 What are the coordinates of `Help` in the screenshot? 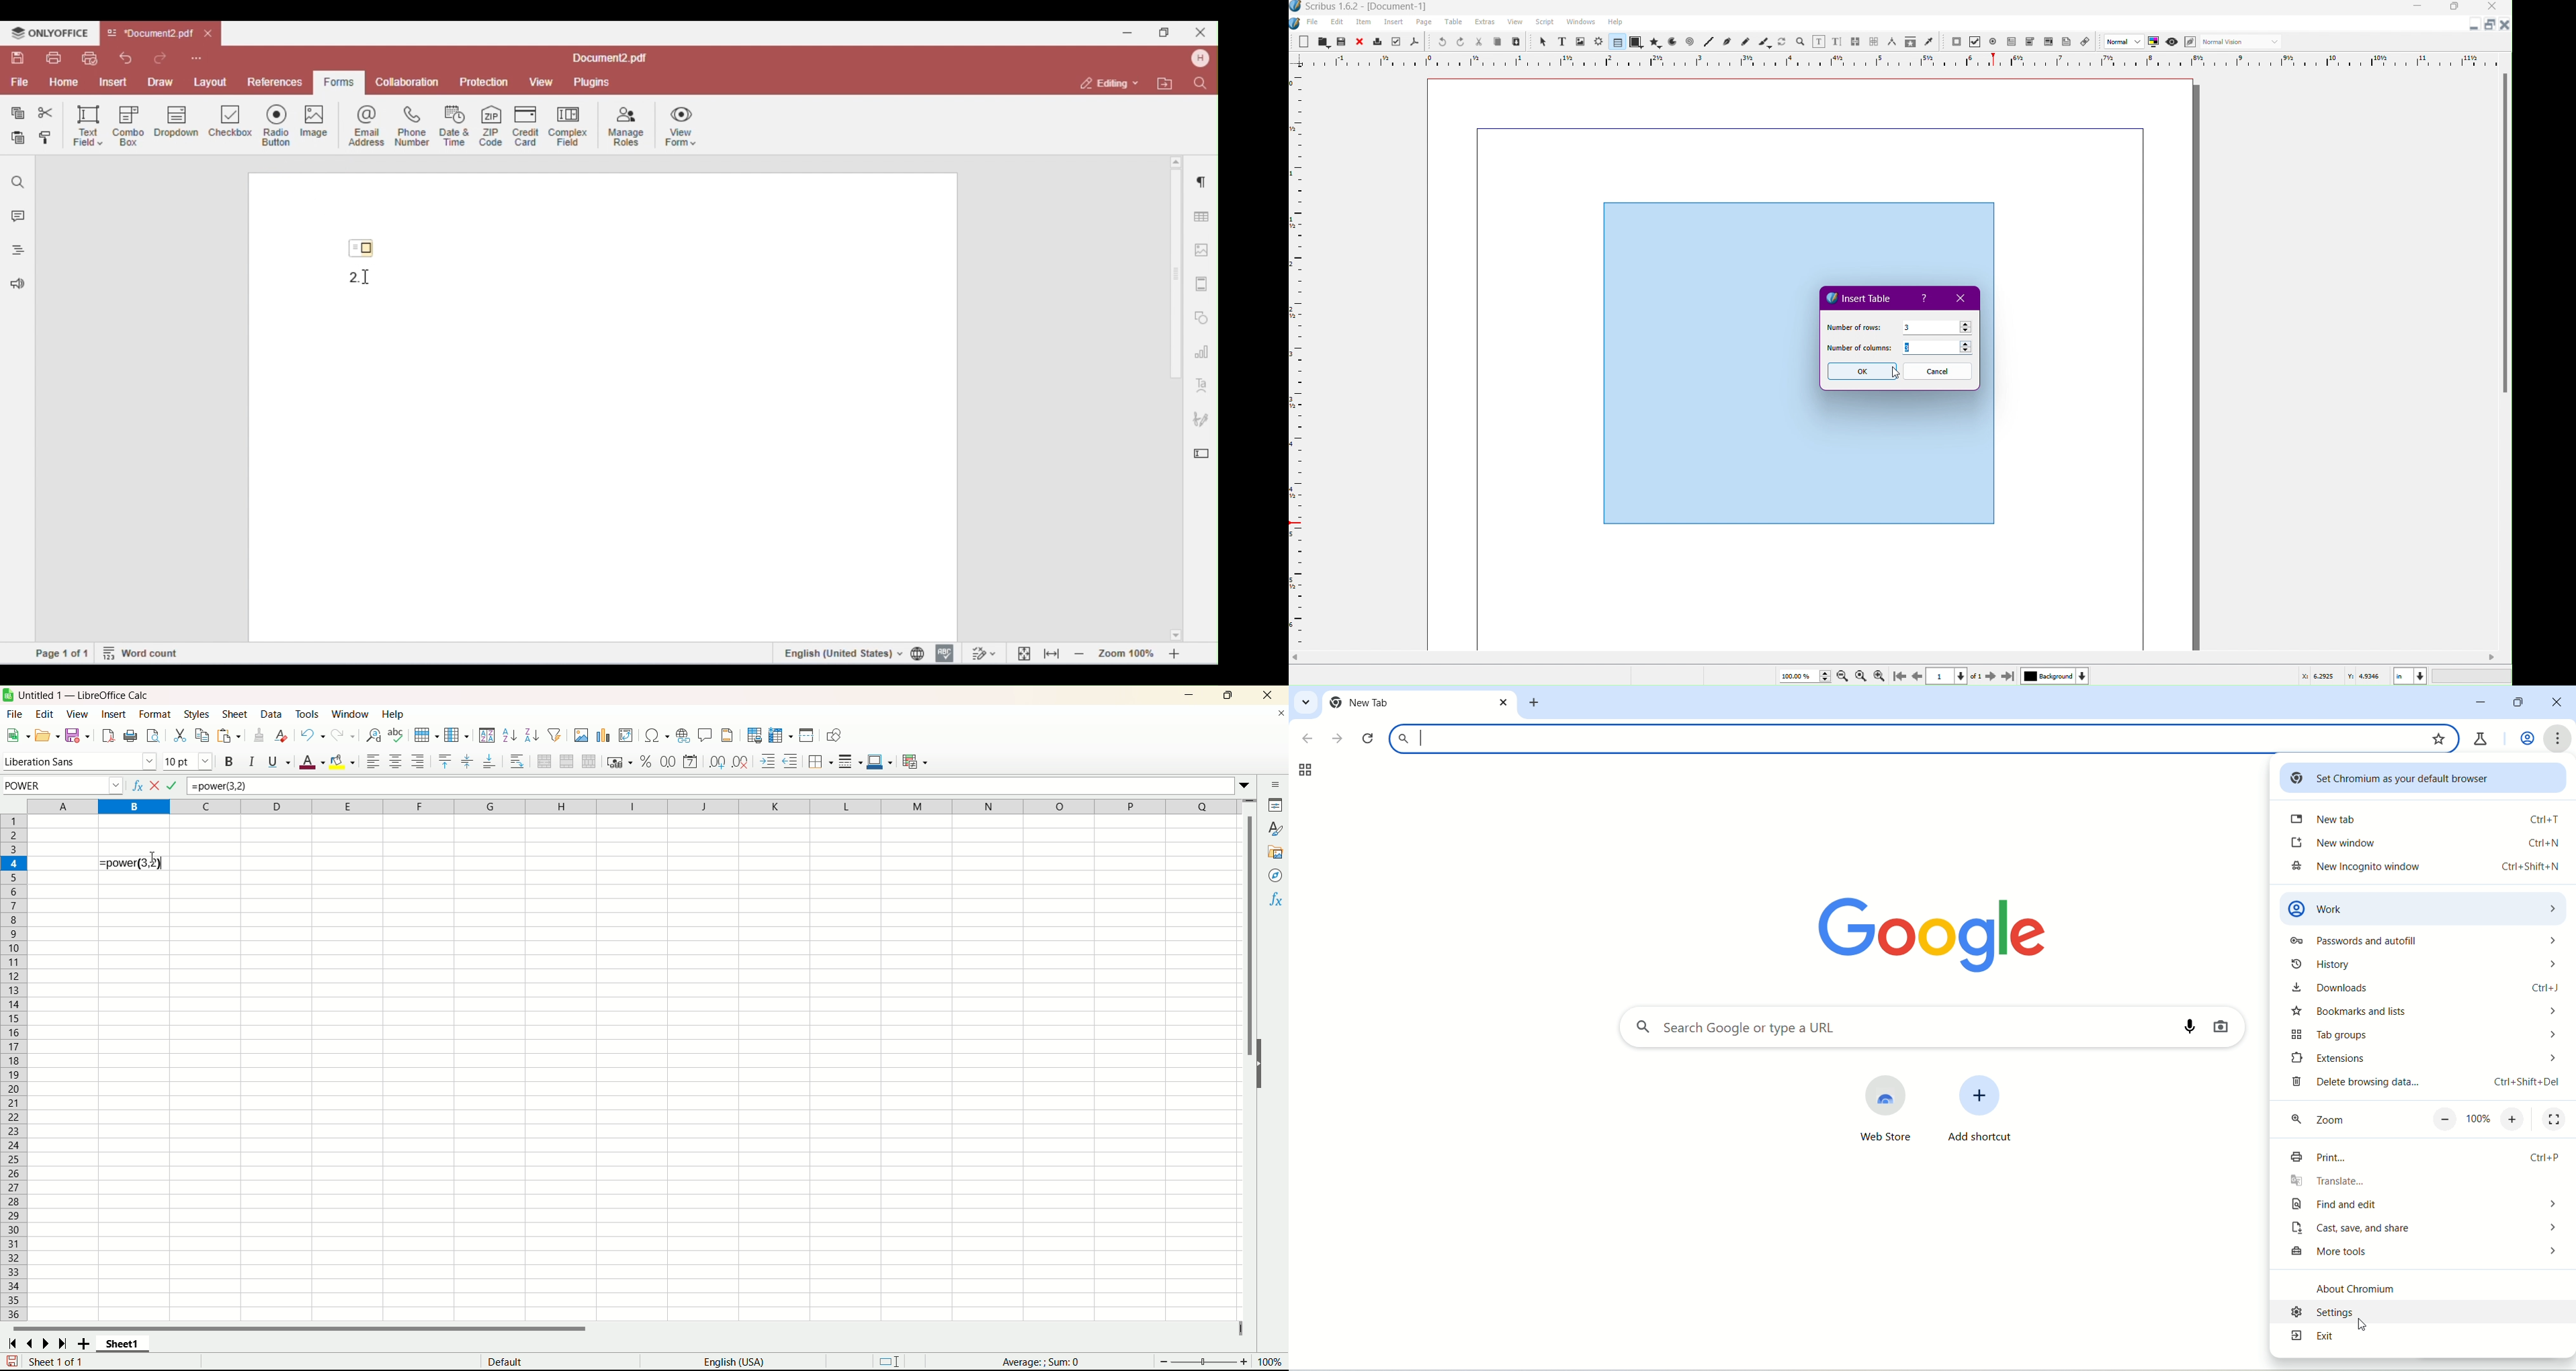 It's located at (1615, 22).